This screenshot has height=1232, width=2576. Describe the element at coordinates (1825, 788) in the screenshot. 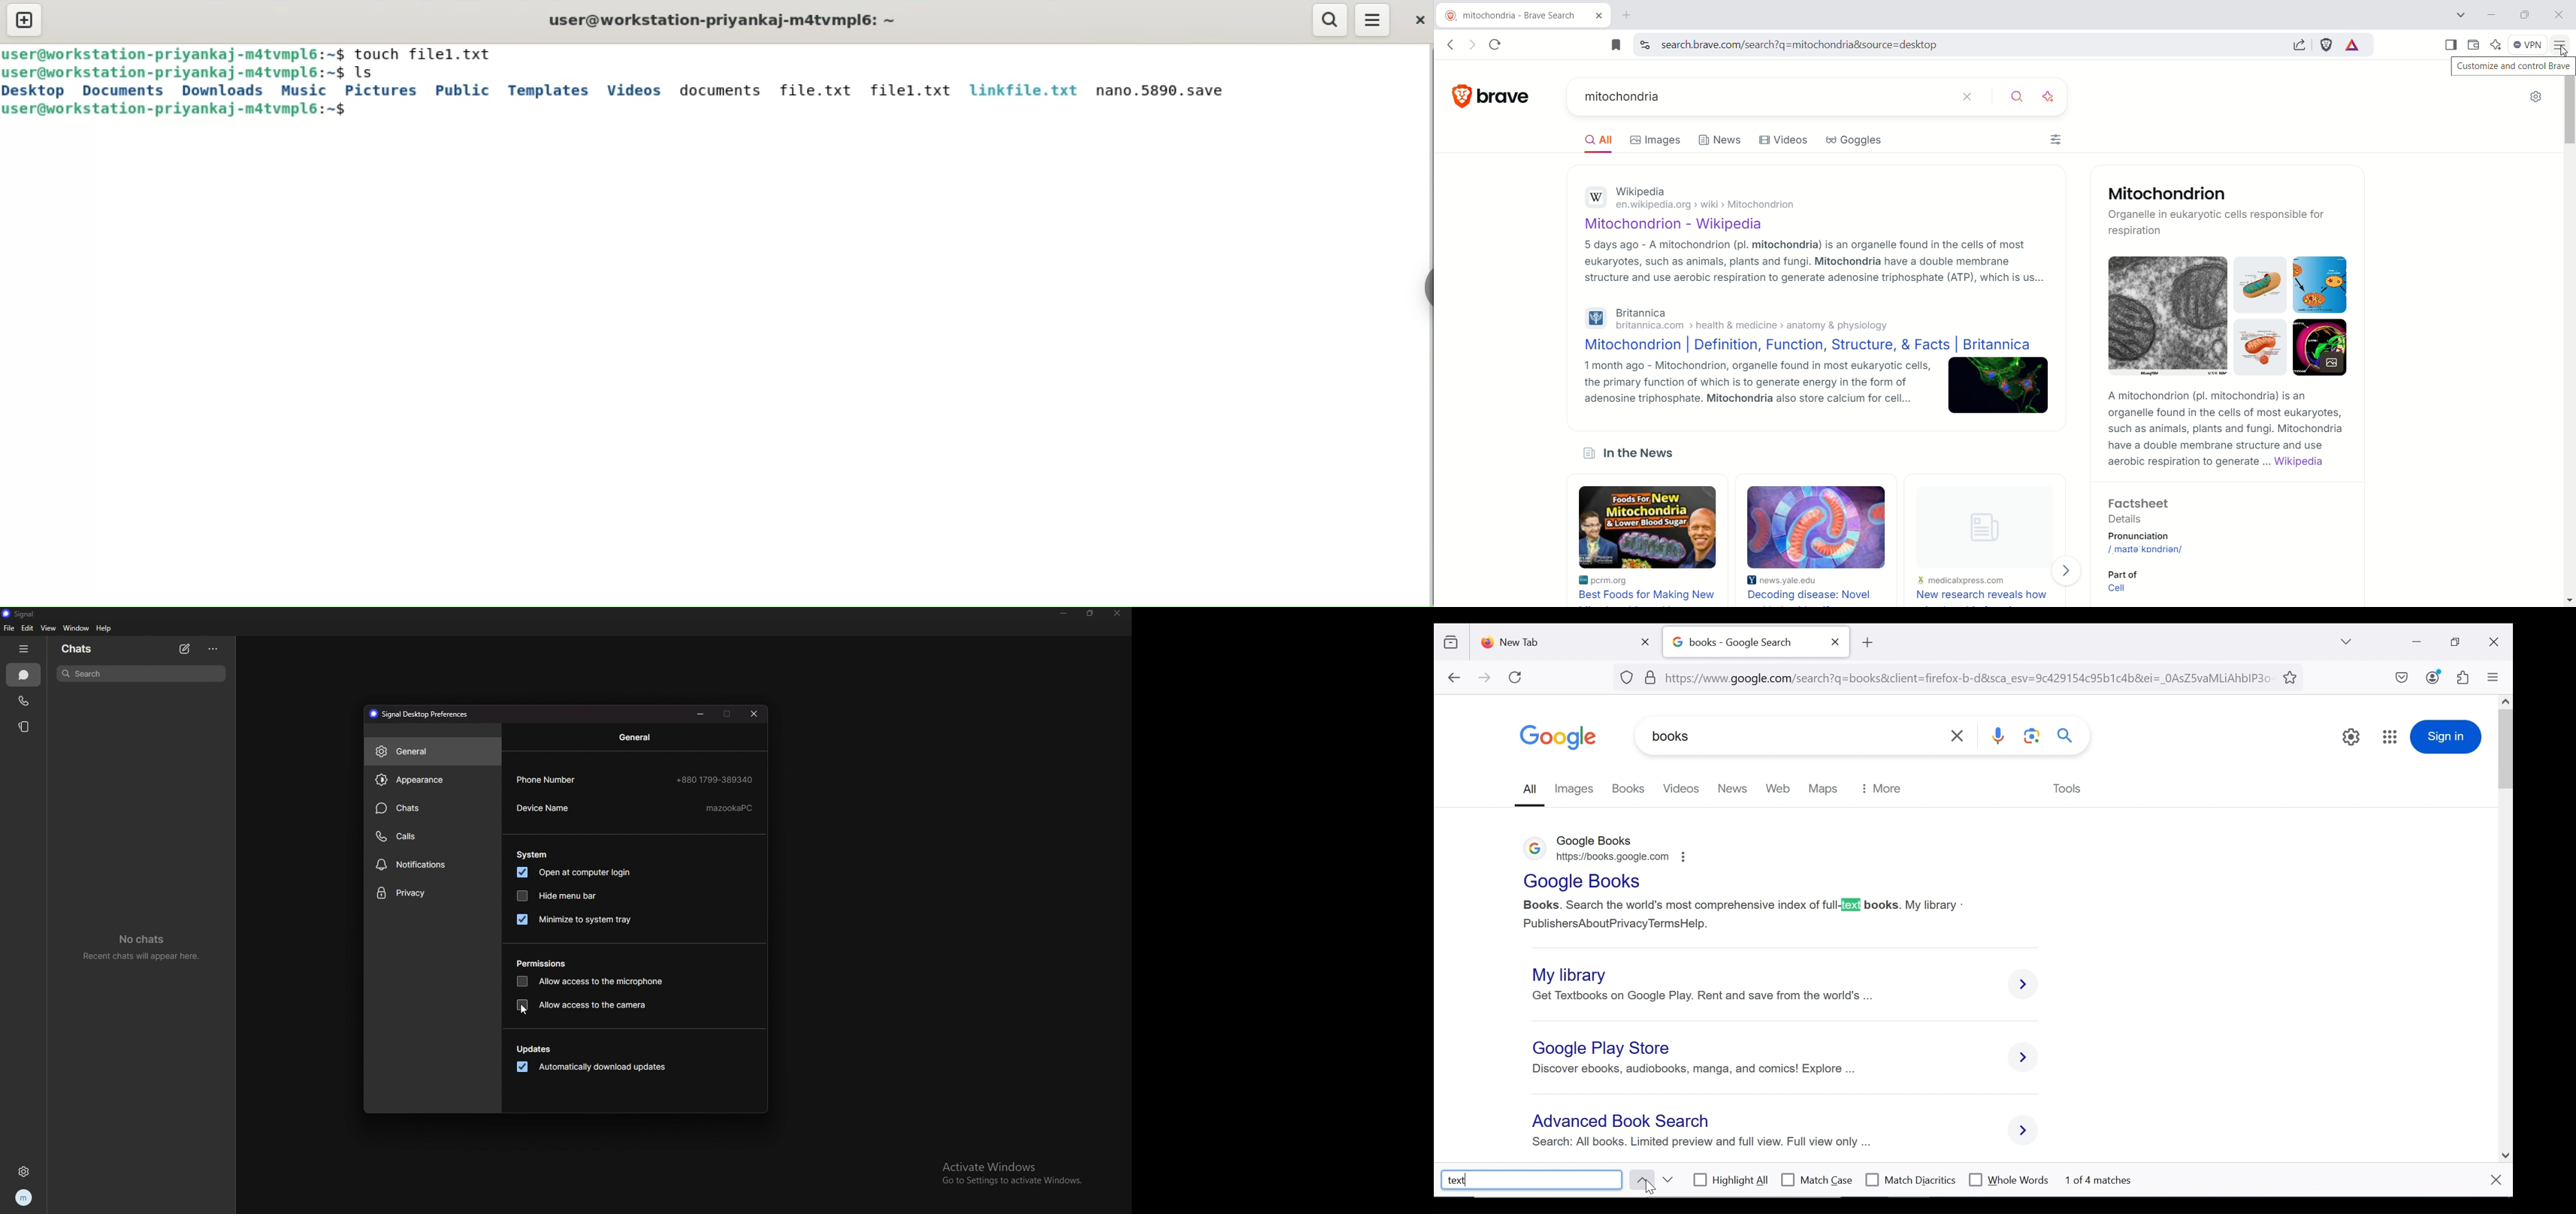

I see `maps` at that location.